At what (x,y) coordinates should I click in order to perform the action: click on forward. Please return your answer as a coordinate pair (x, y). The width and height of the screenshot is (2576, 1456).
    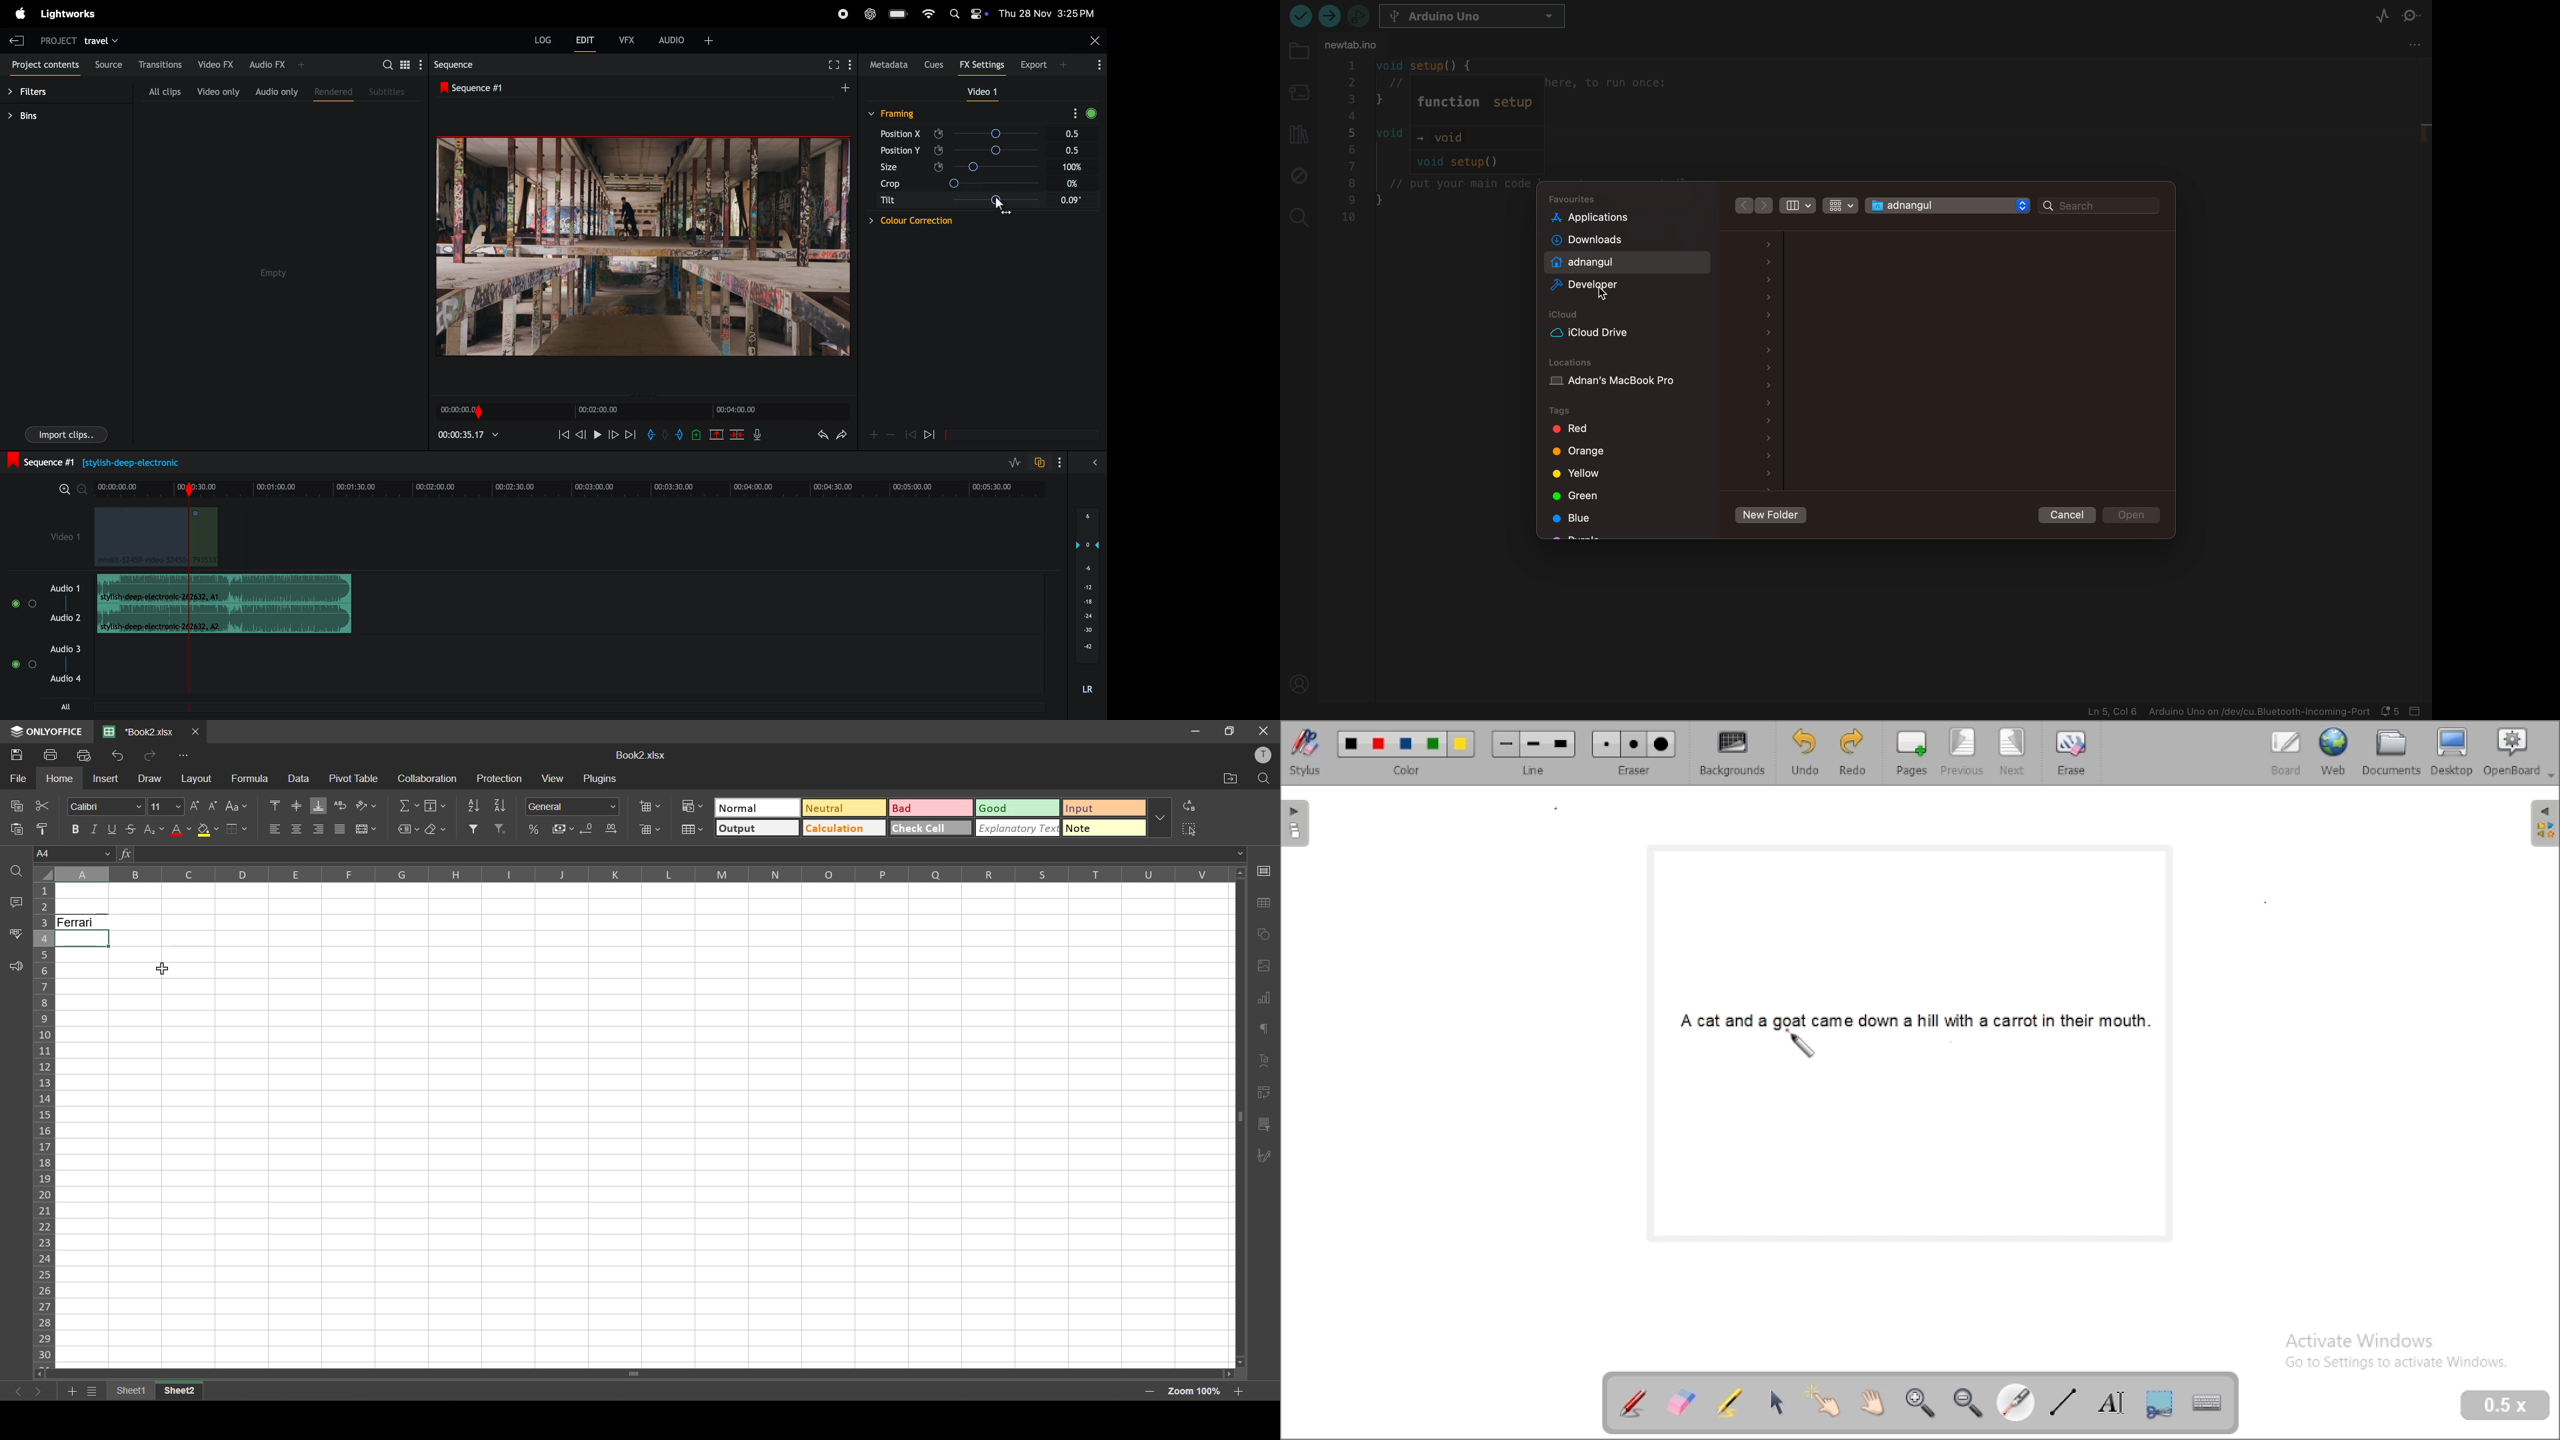
    Looking at the image, I should click on (631, 436).